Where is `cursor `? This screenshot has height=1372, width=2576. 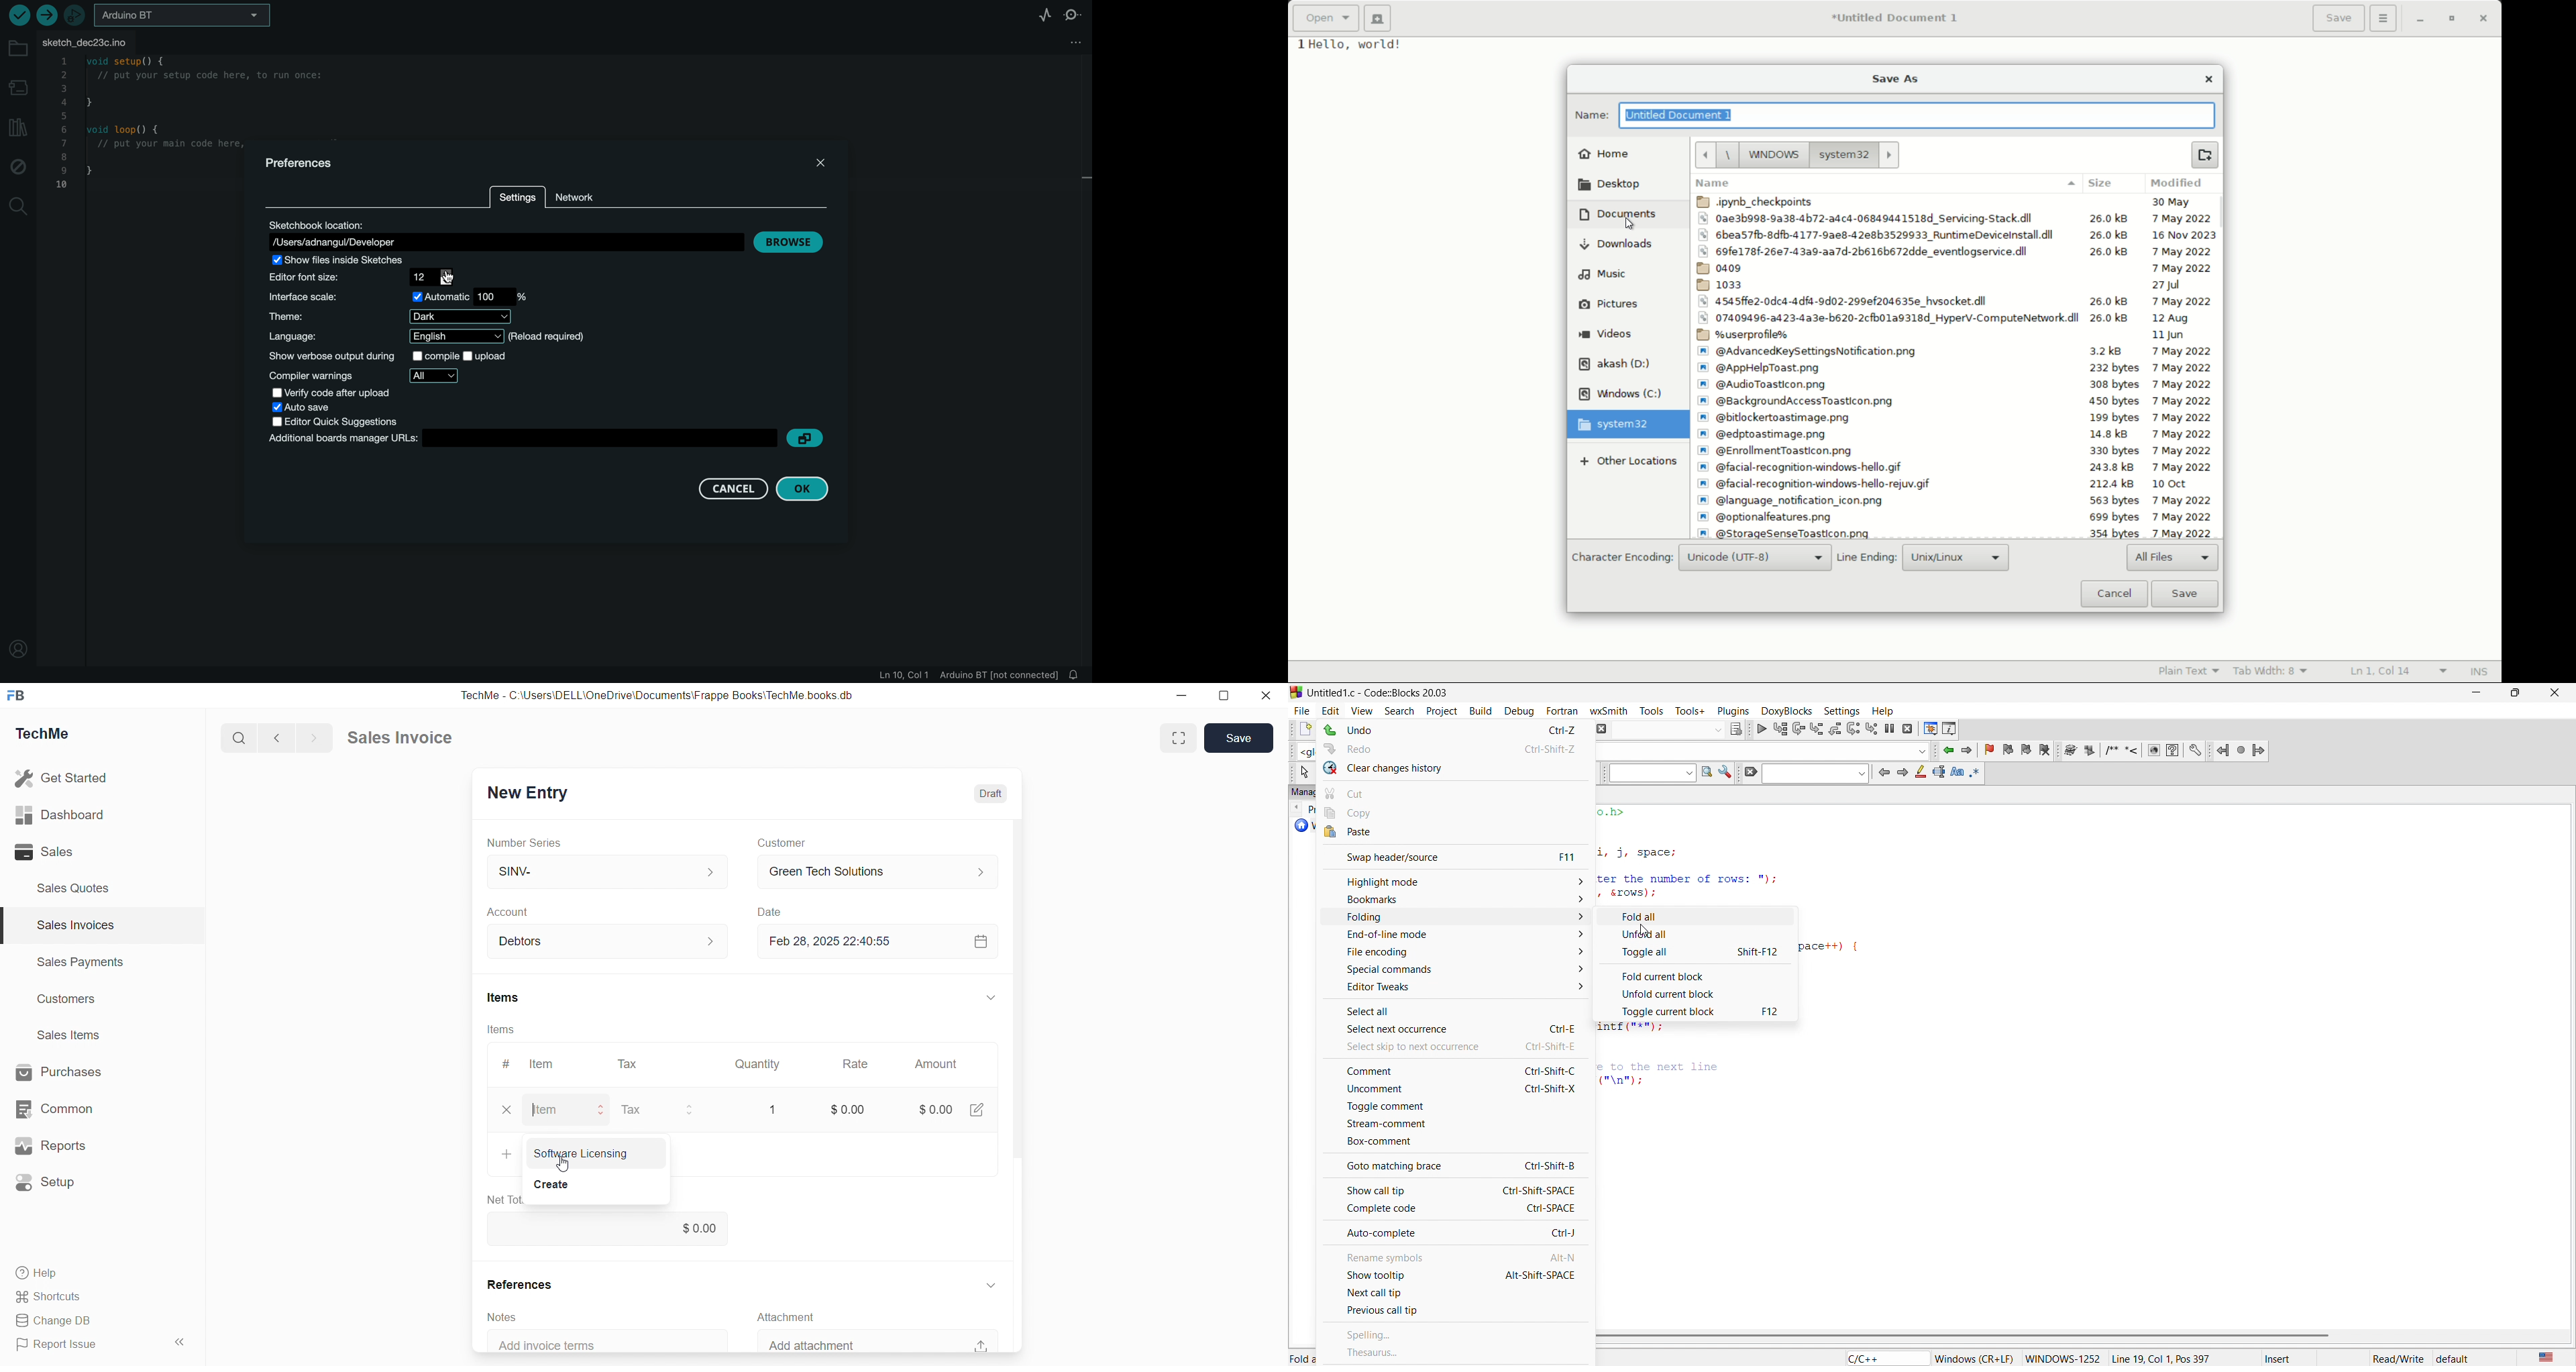
cursor  is located at coordinates (1646, 928).